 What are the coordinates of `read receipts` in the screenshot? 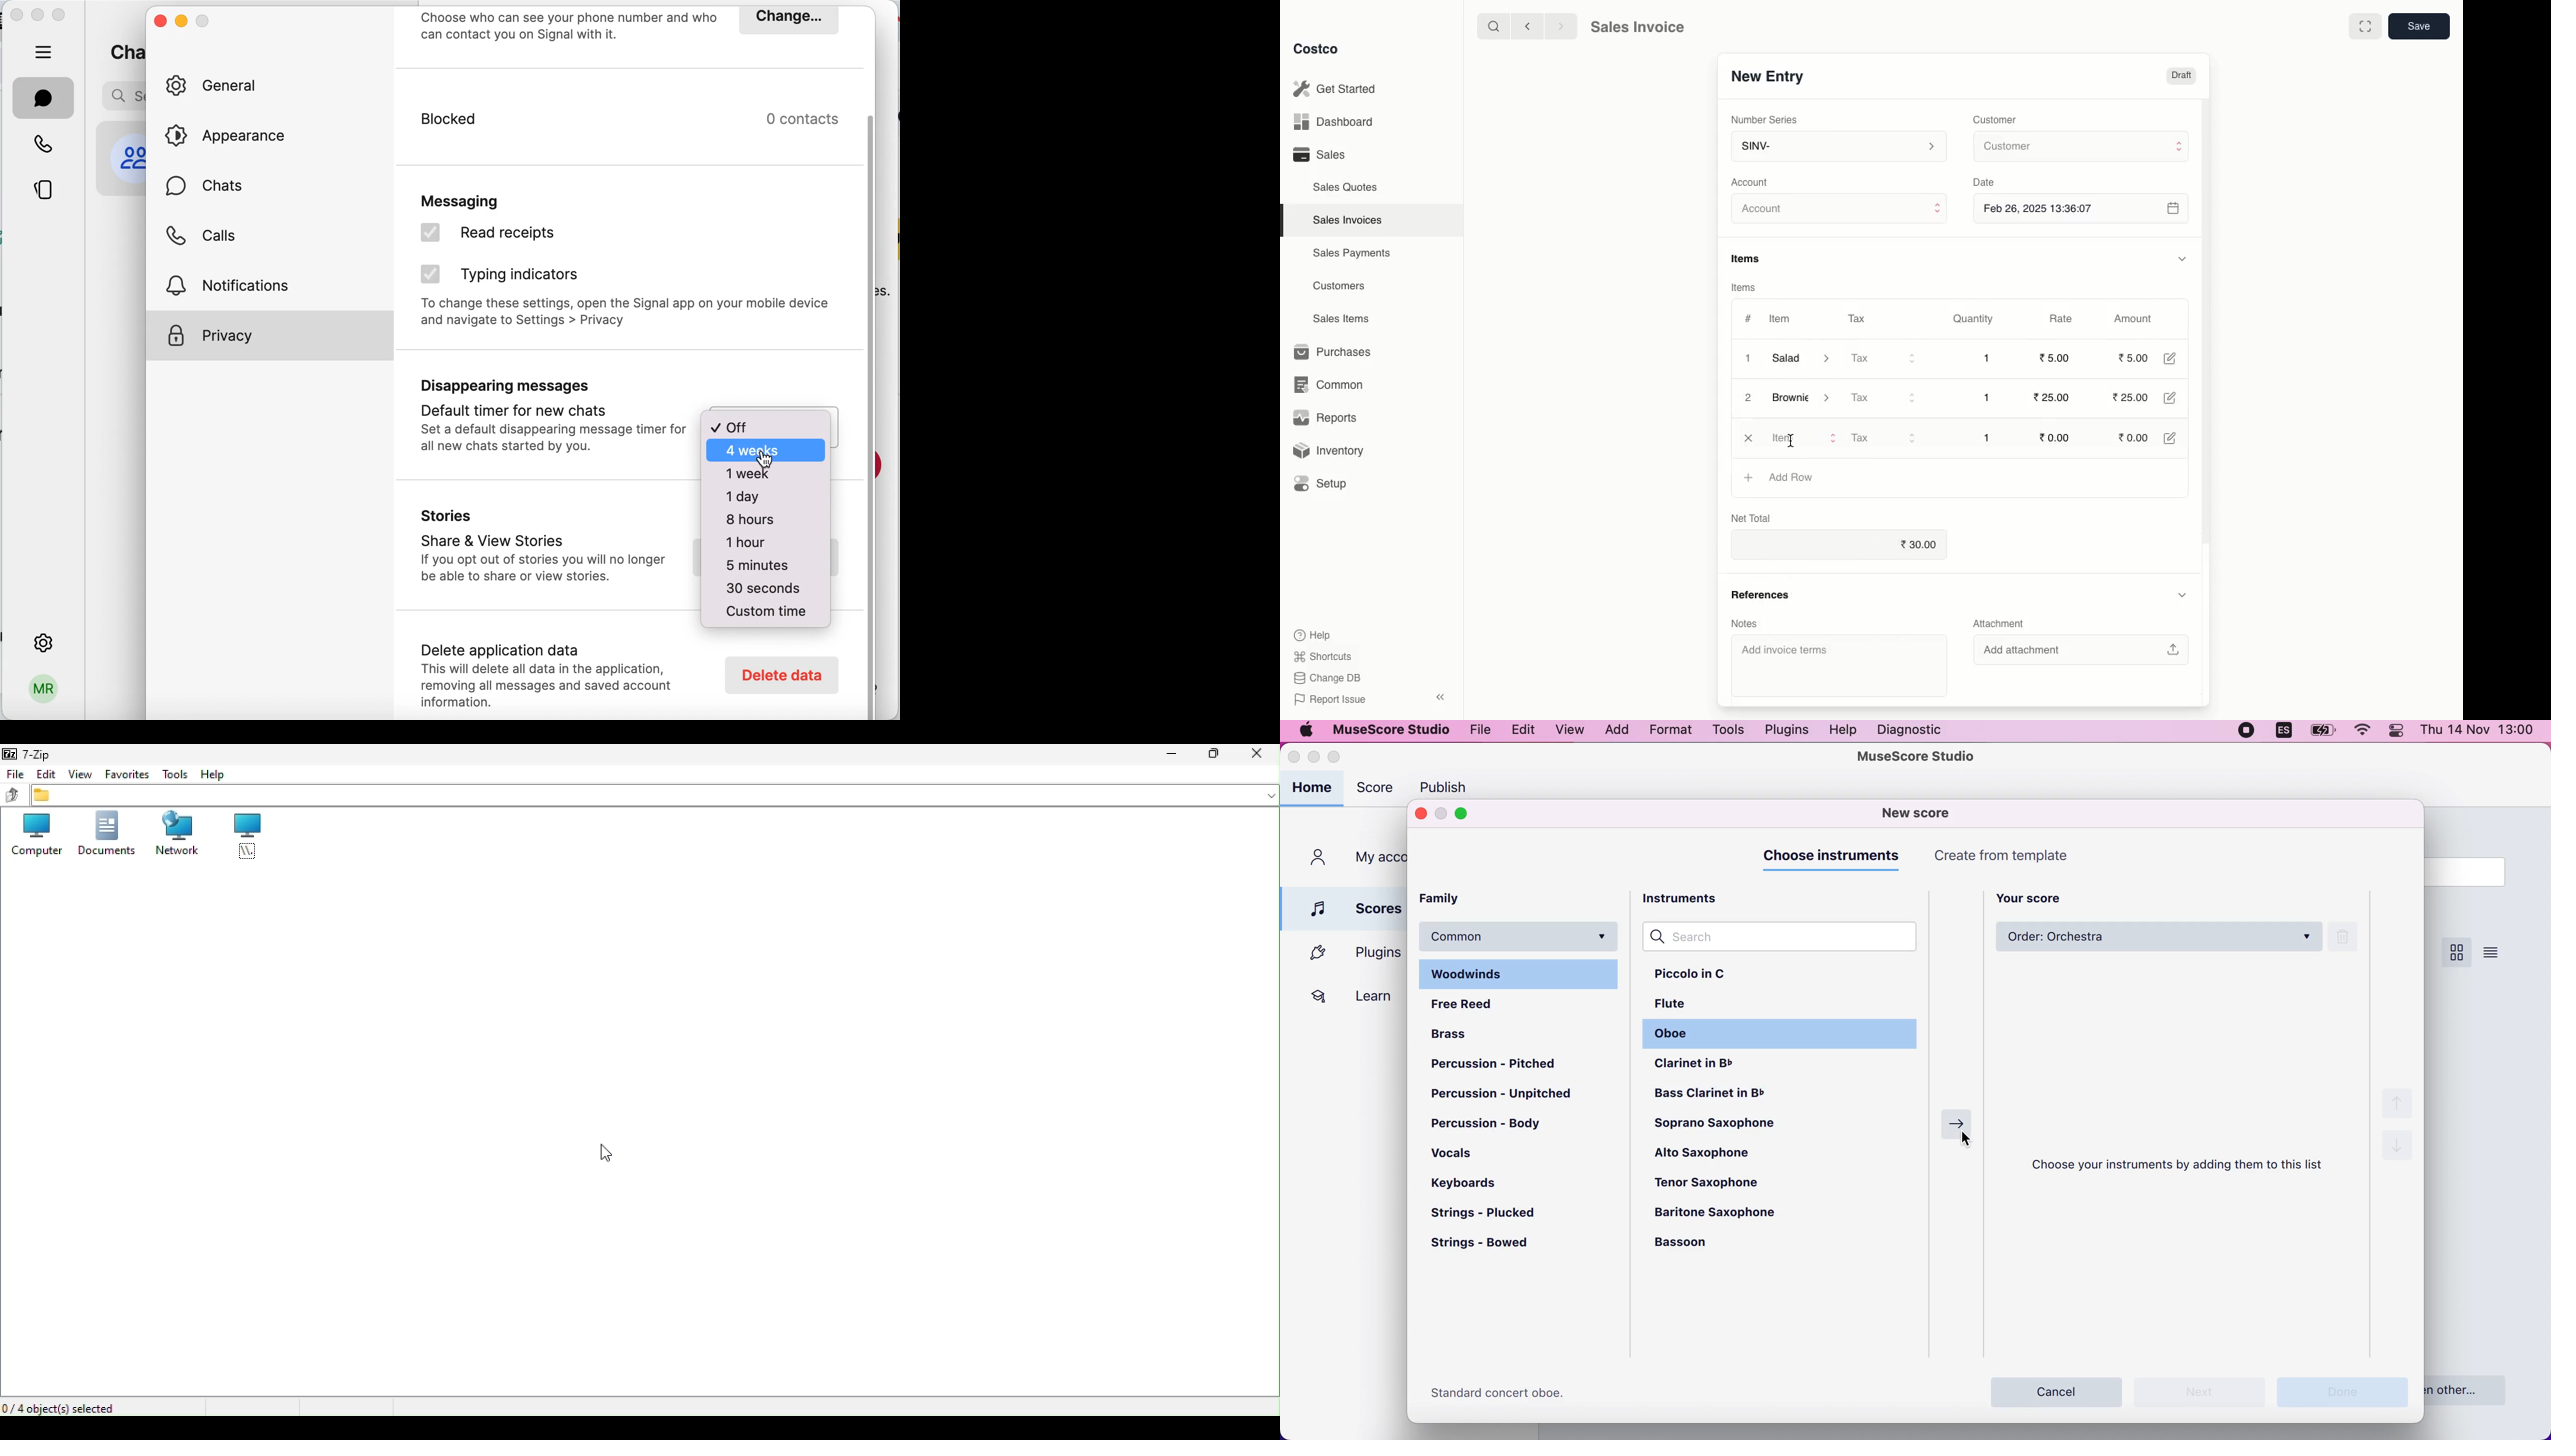 It's located at (513, 236).